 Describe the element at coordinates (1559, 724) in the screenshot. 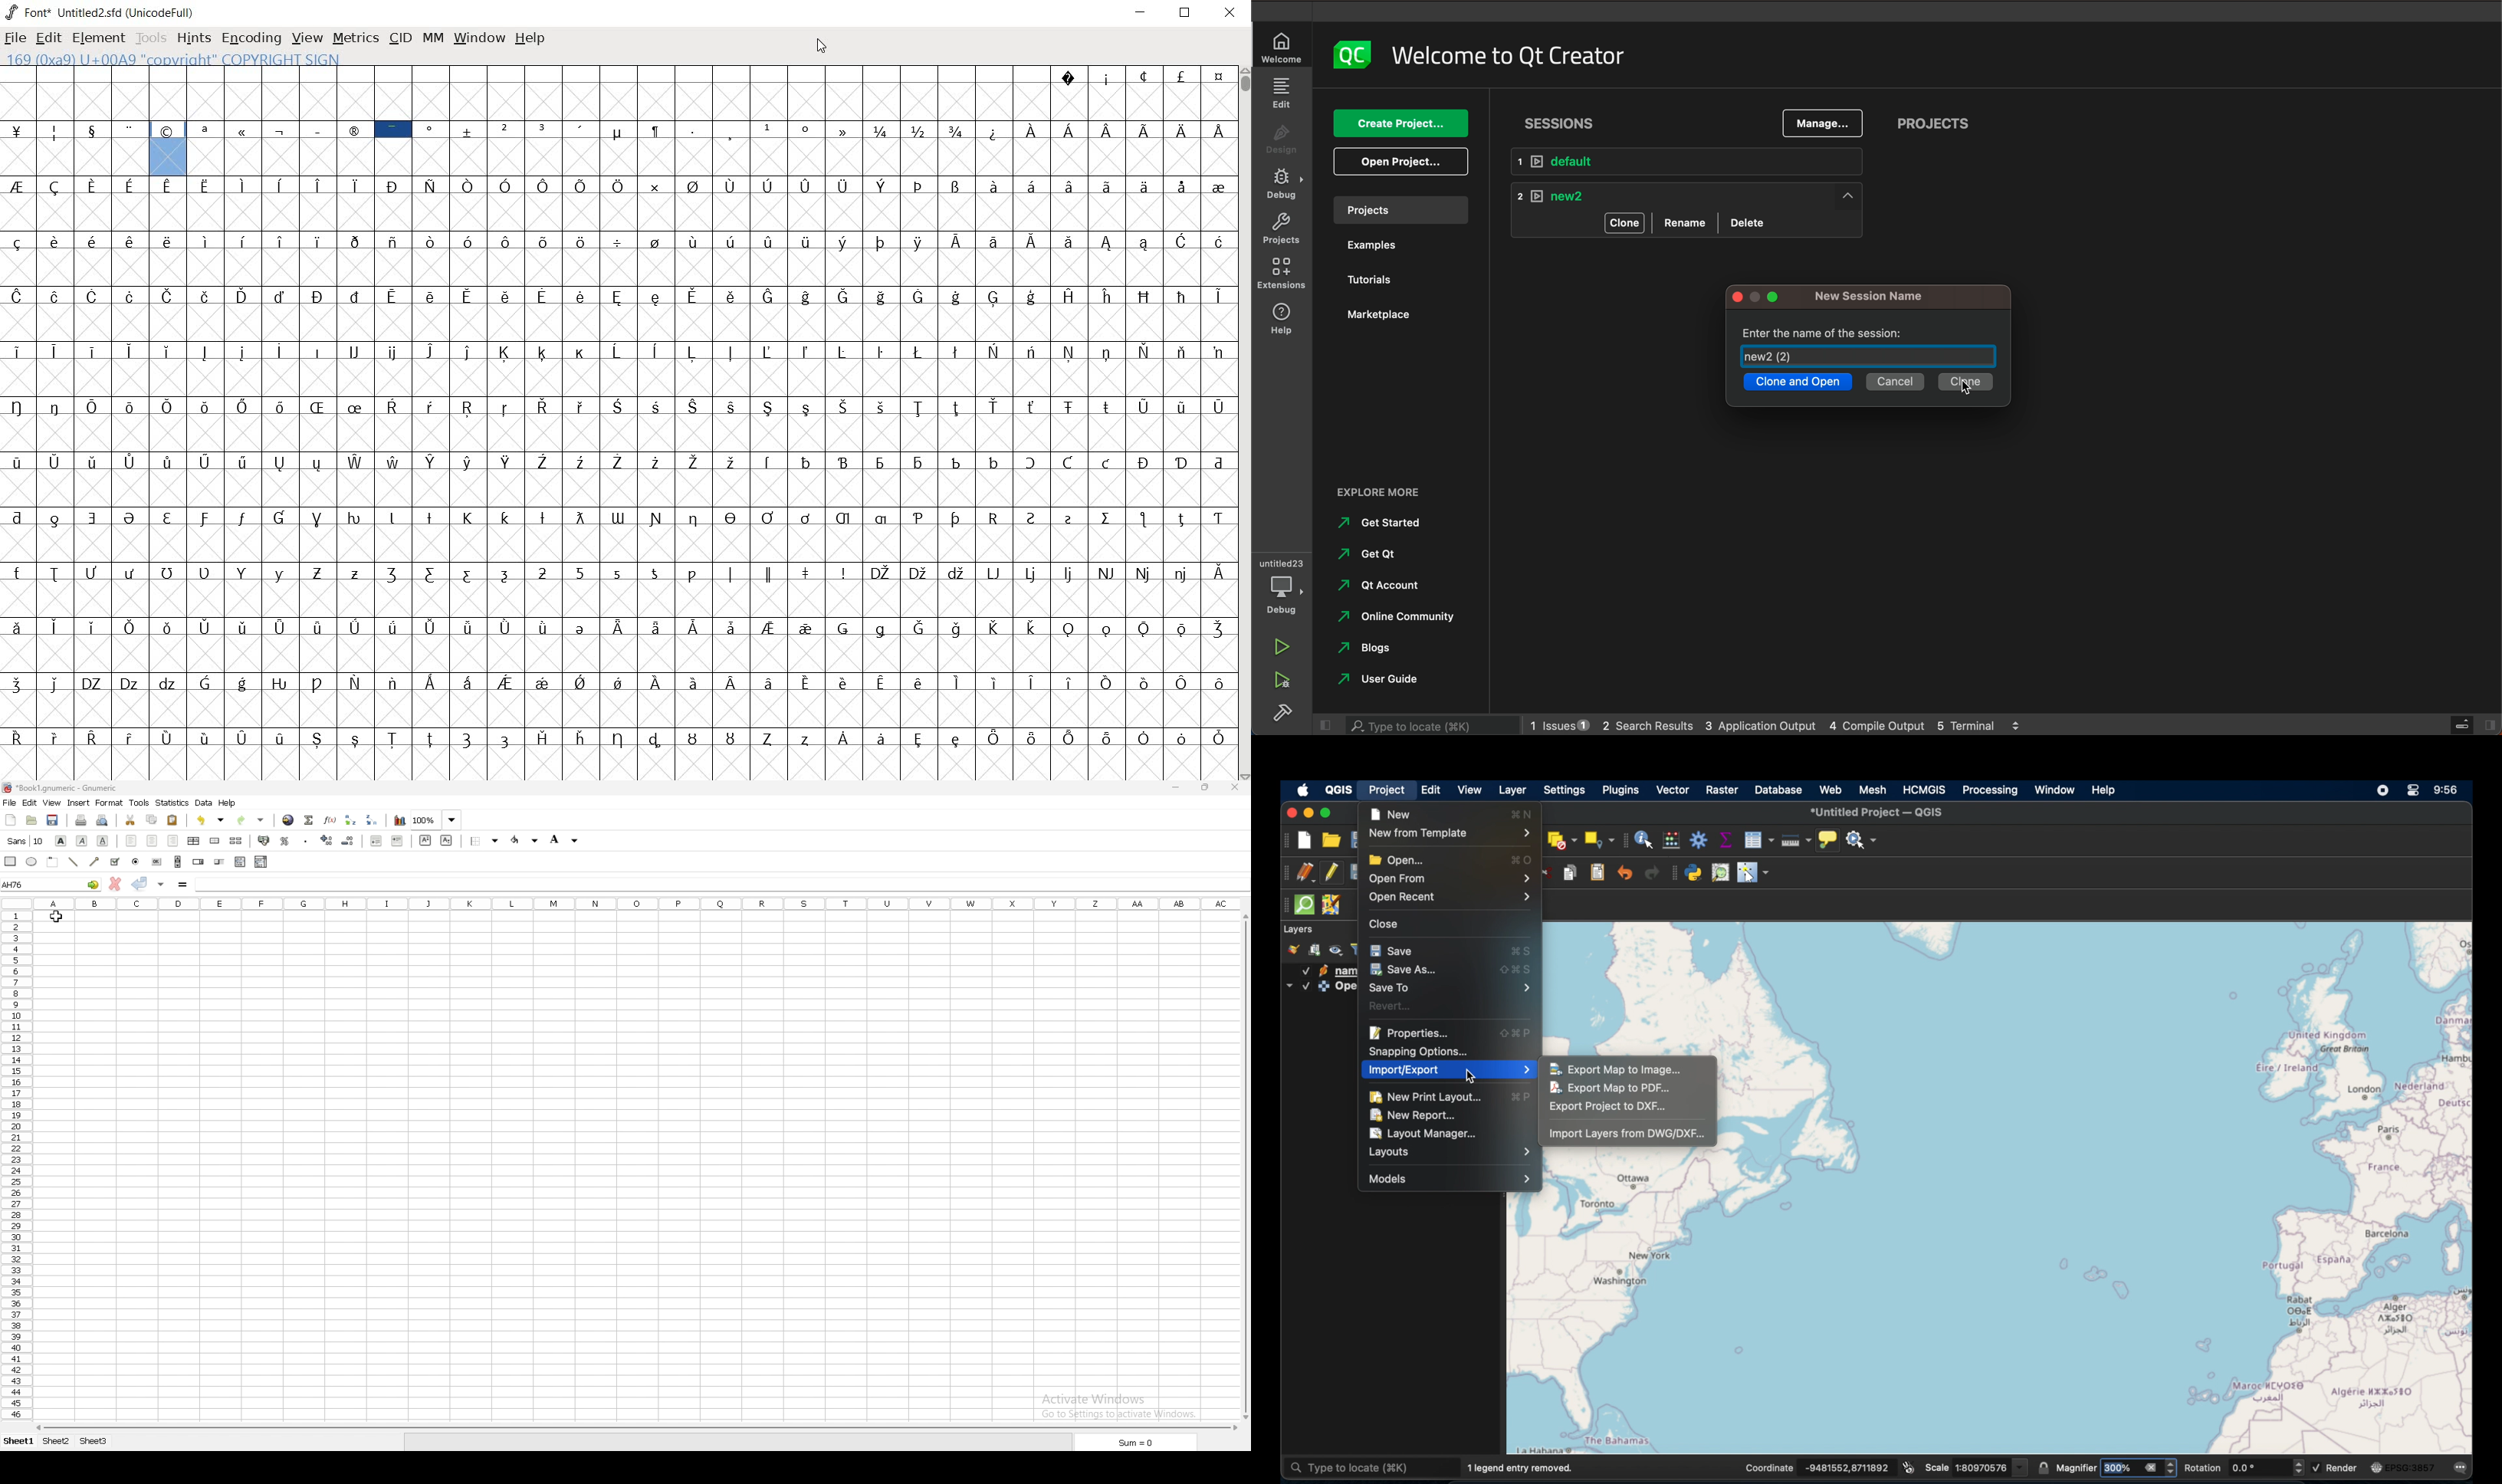

I see `issues` at that location.